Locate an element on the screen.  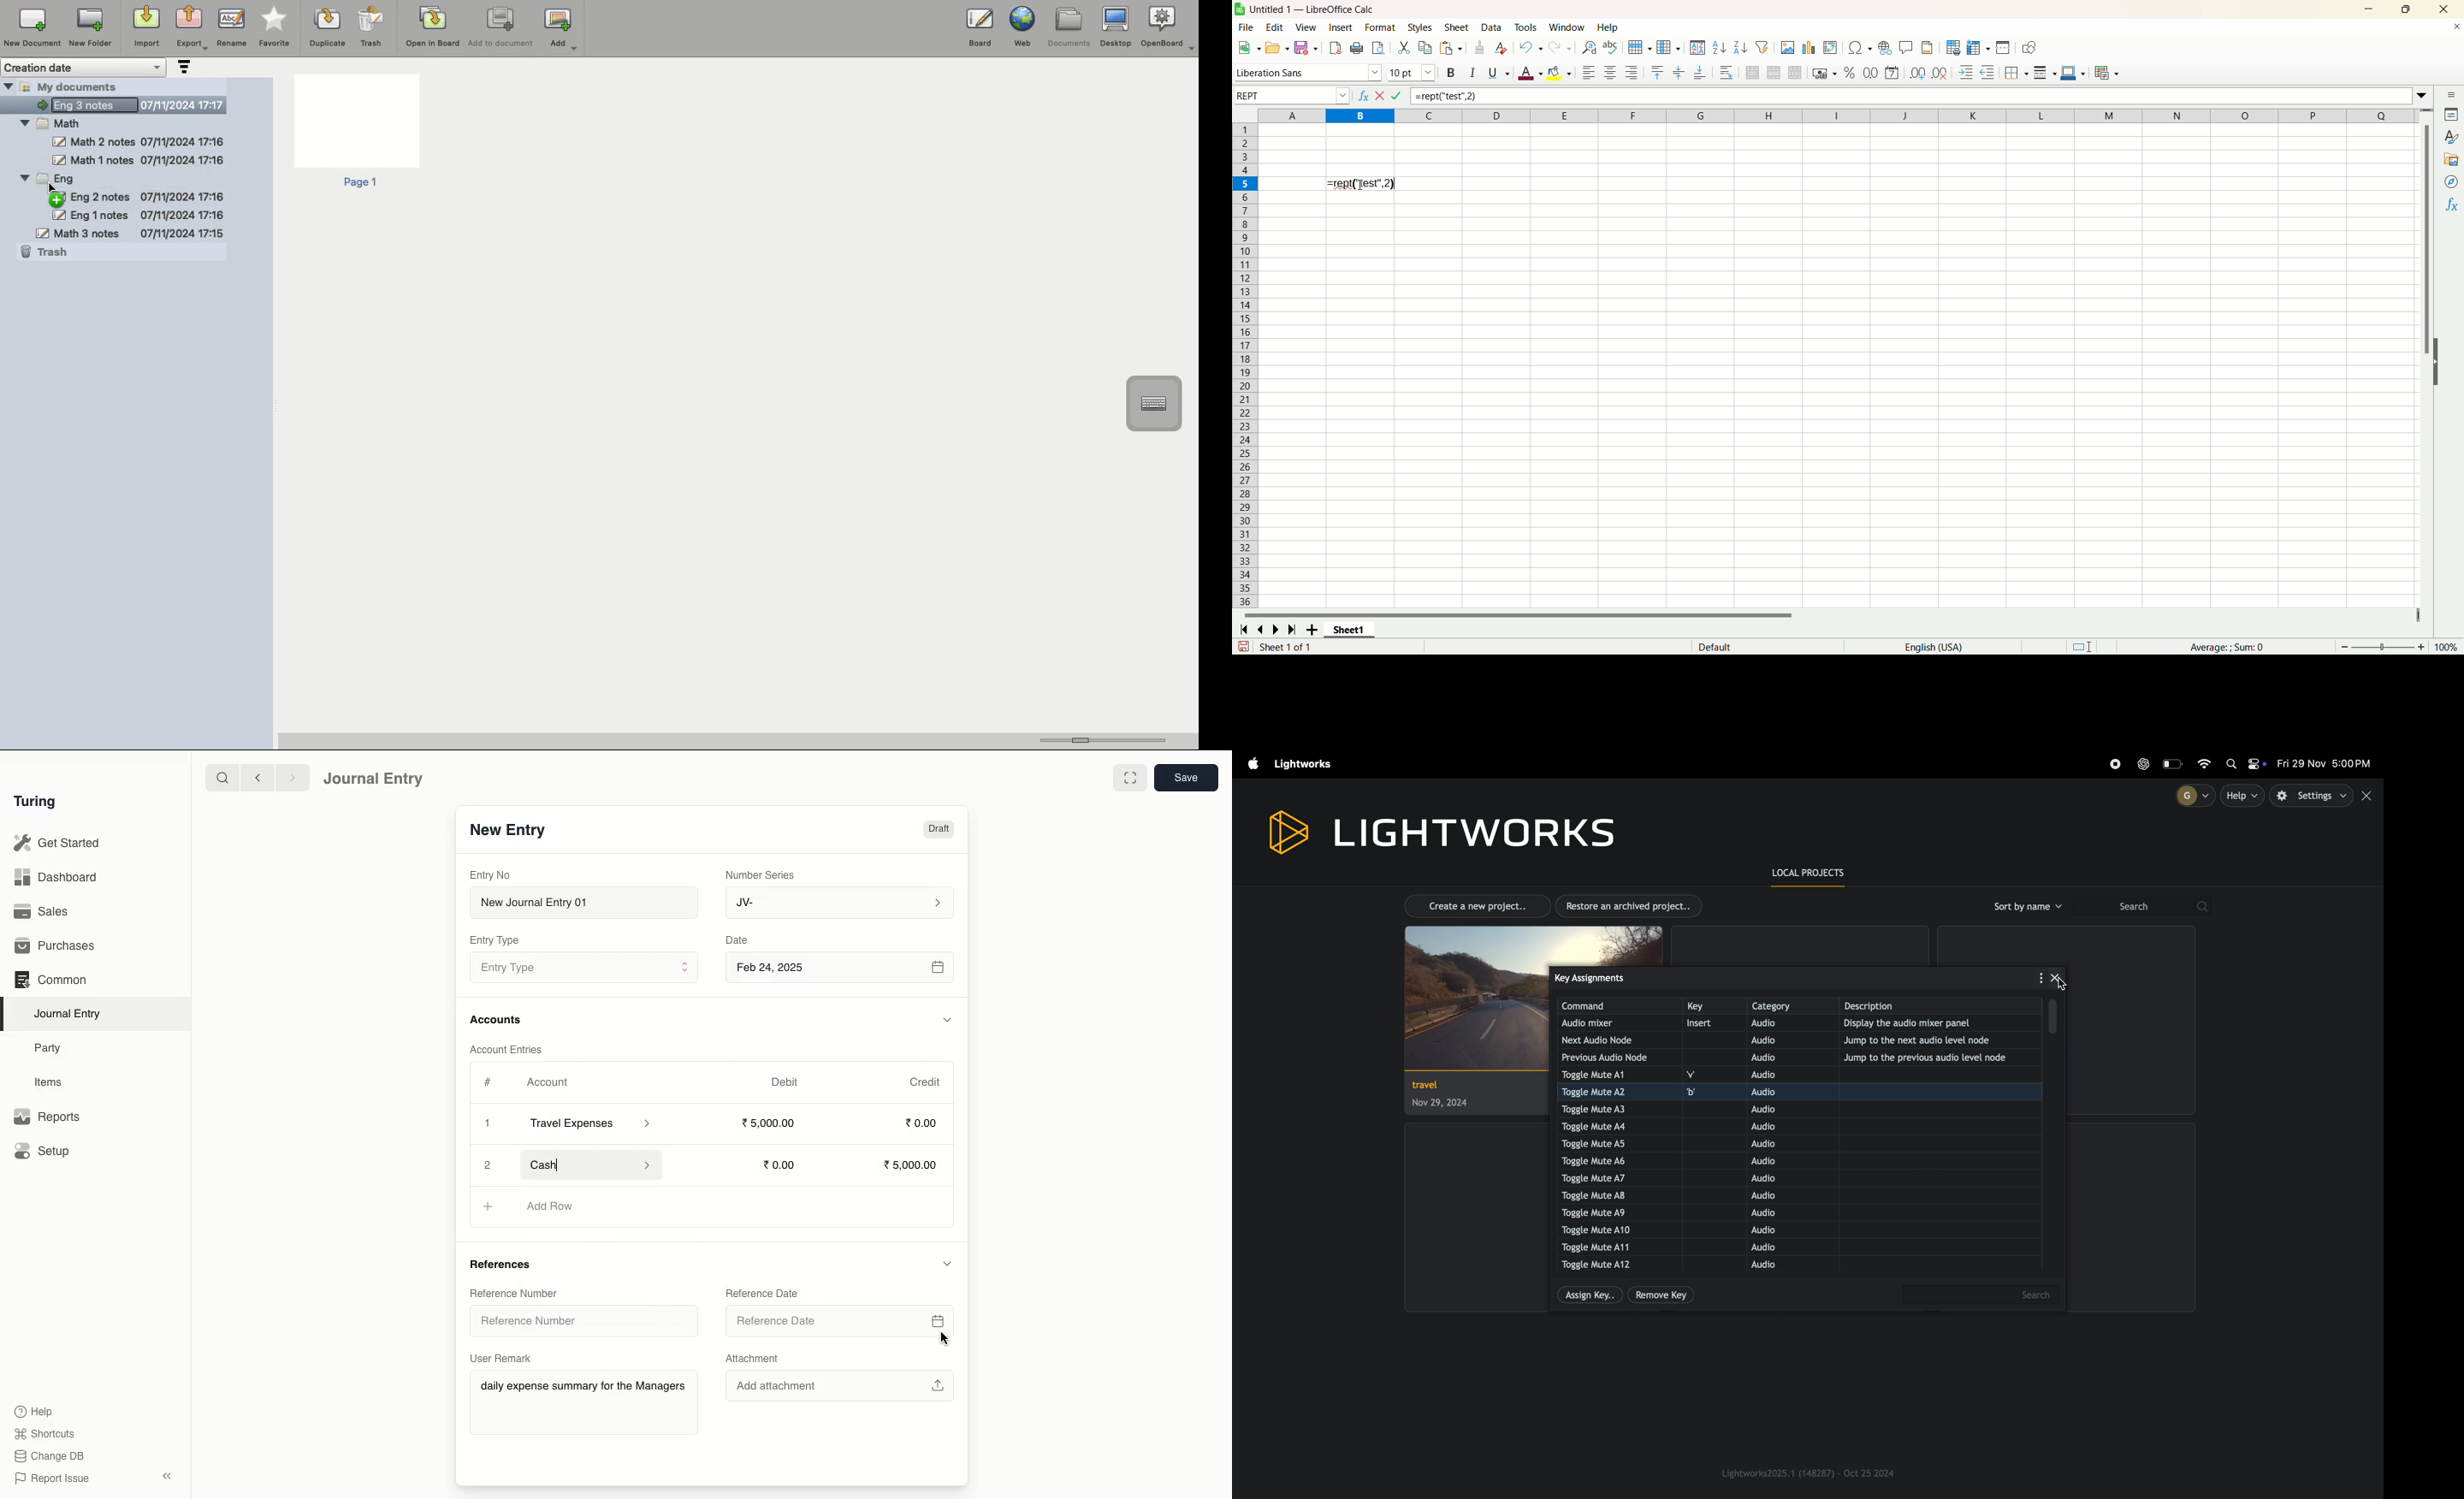
Account is located at coordinates (548, 1082).